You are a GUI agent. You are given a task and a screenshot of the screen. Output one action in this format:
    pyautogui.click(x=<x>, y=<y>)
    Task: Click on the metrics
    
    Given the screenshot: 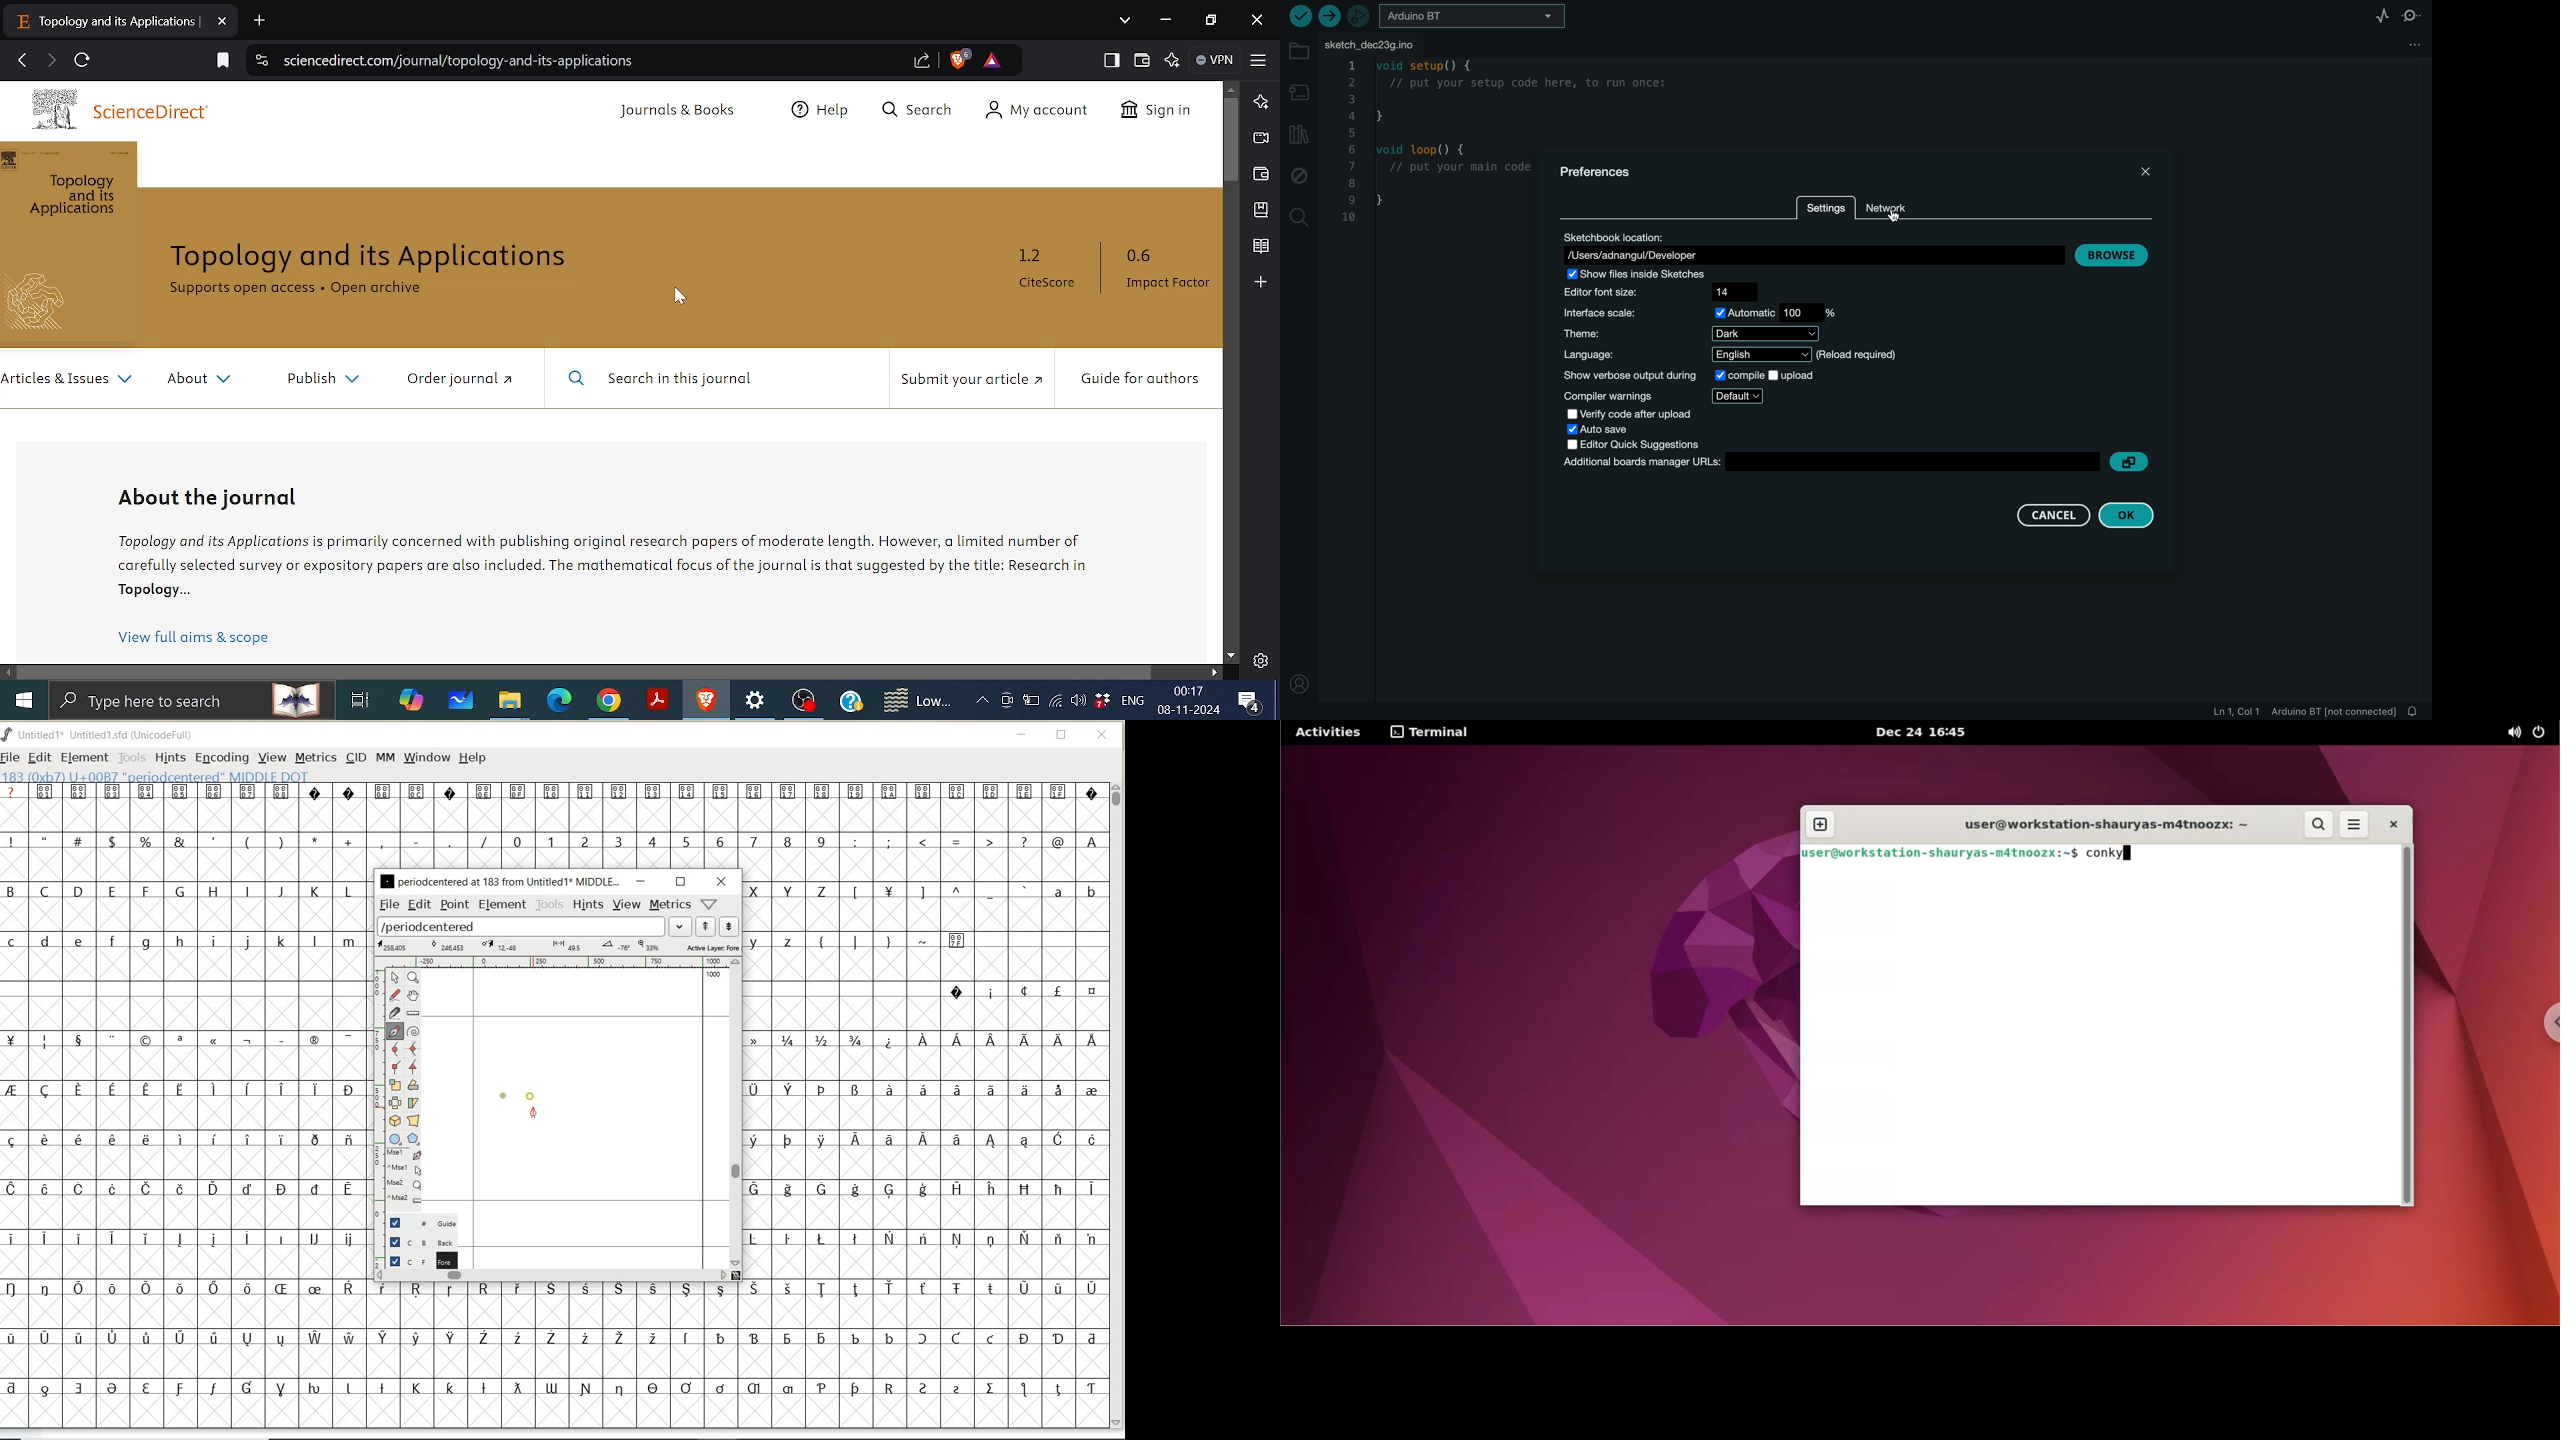 What is the action you would take?
    pyautogui.click(x=671, y=905)
    